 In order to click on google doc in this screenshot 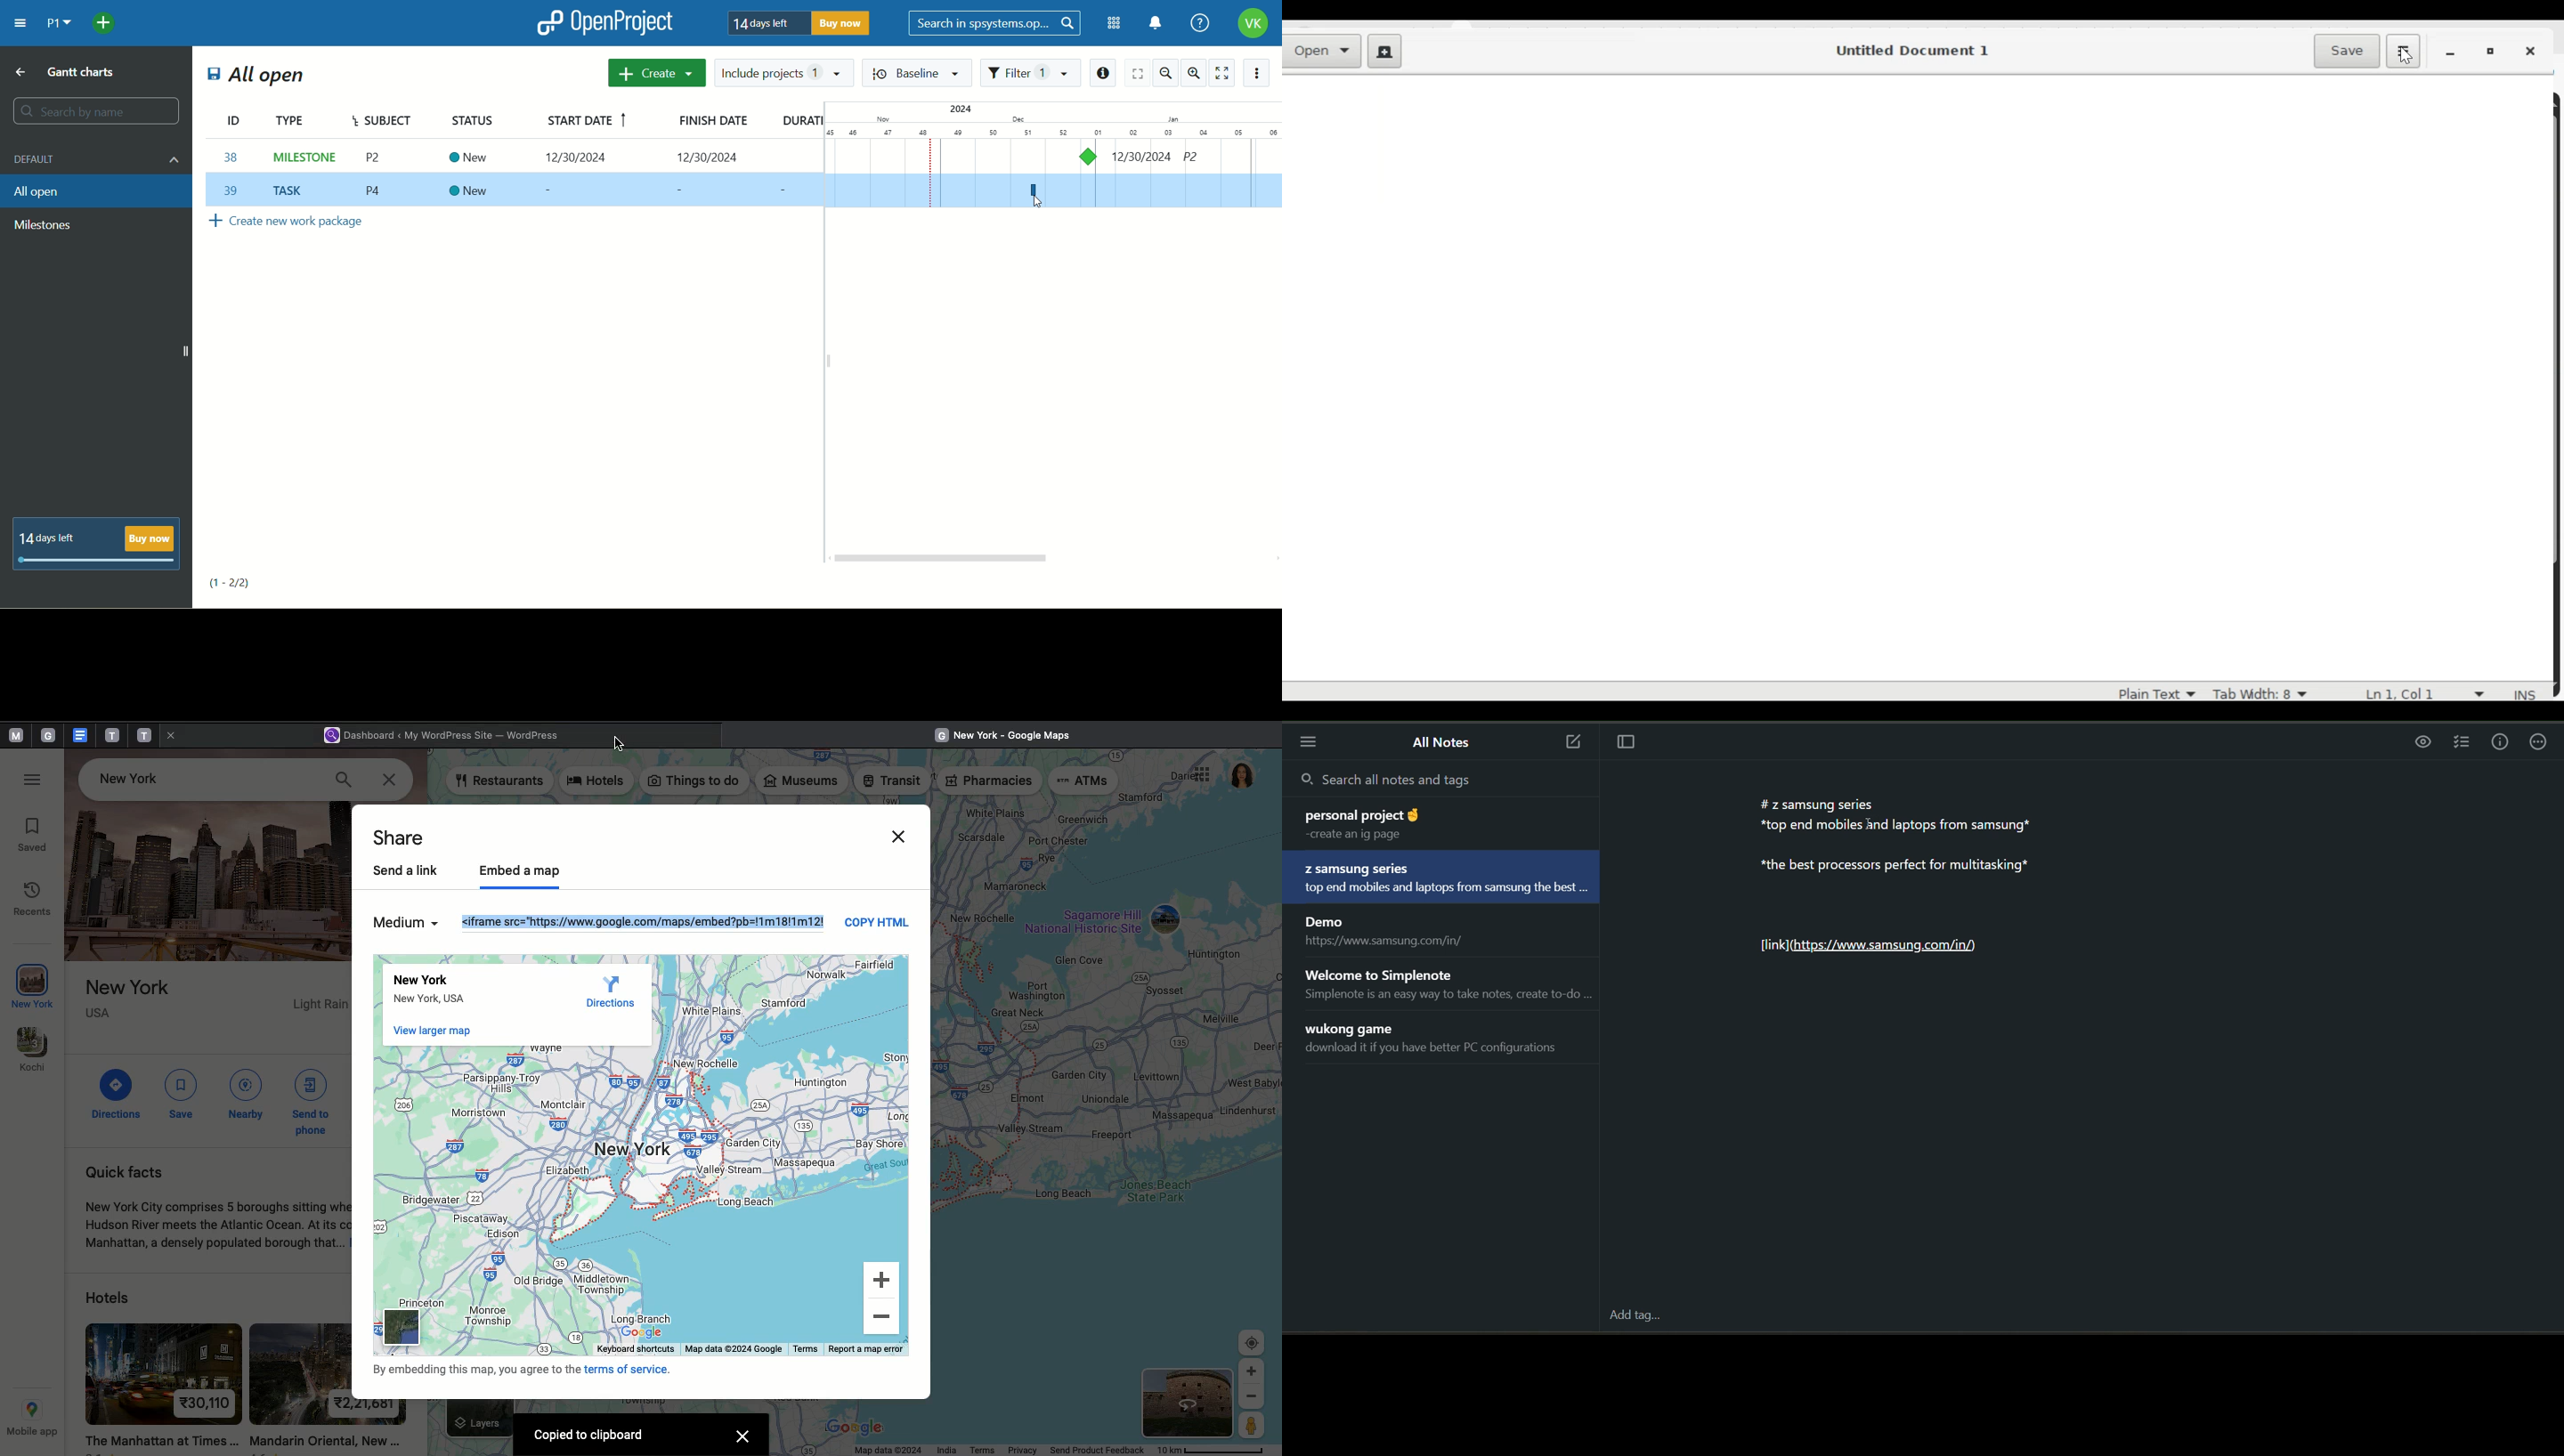, I will do `click(79, 734)`.